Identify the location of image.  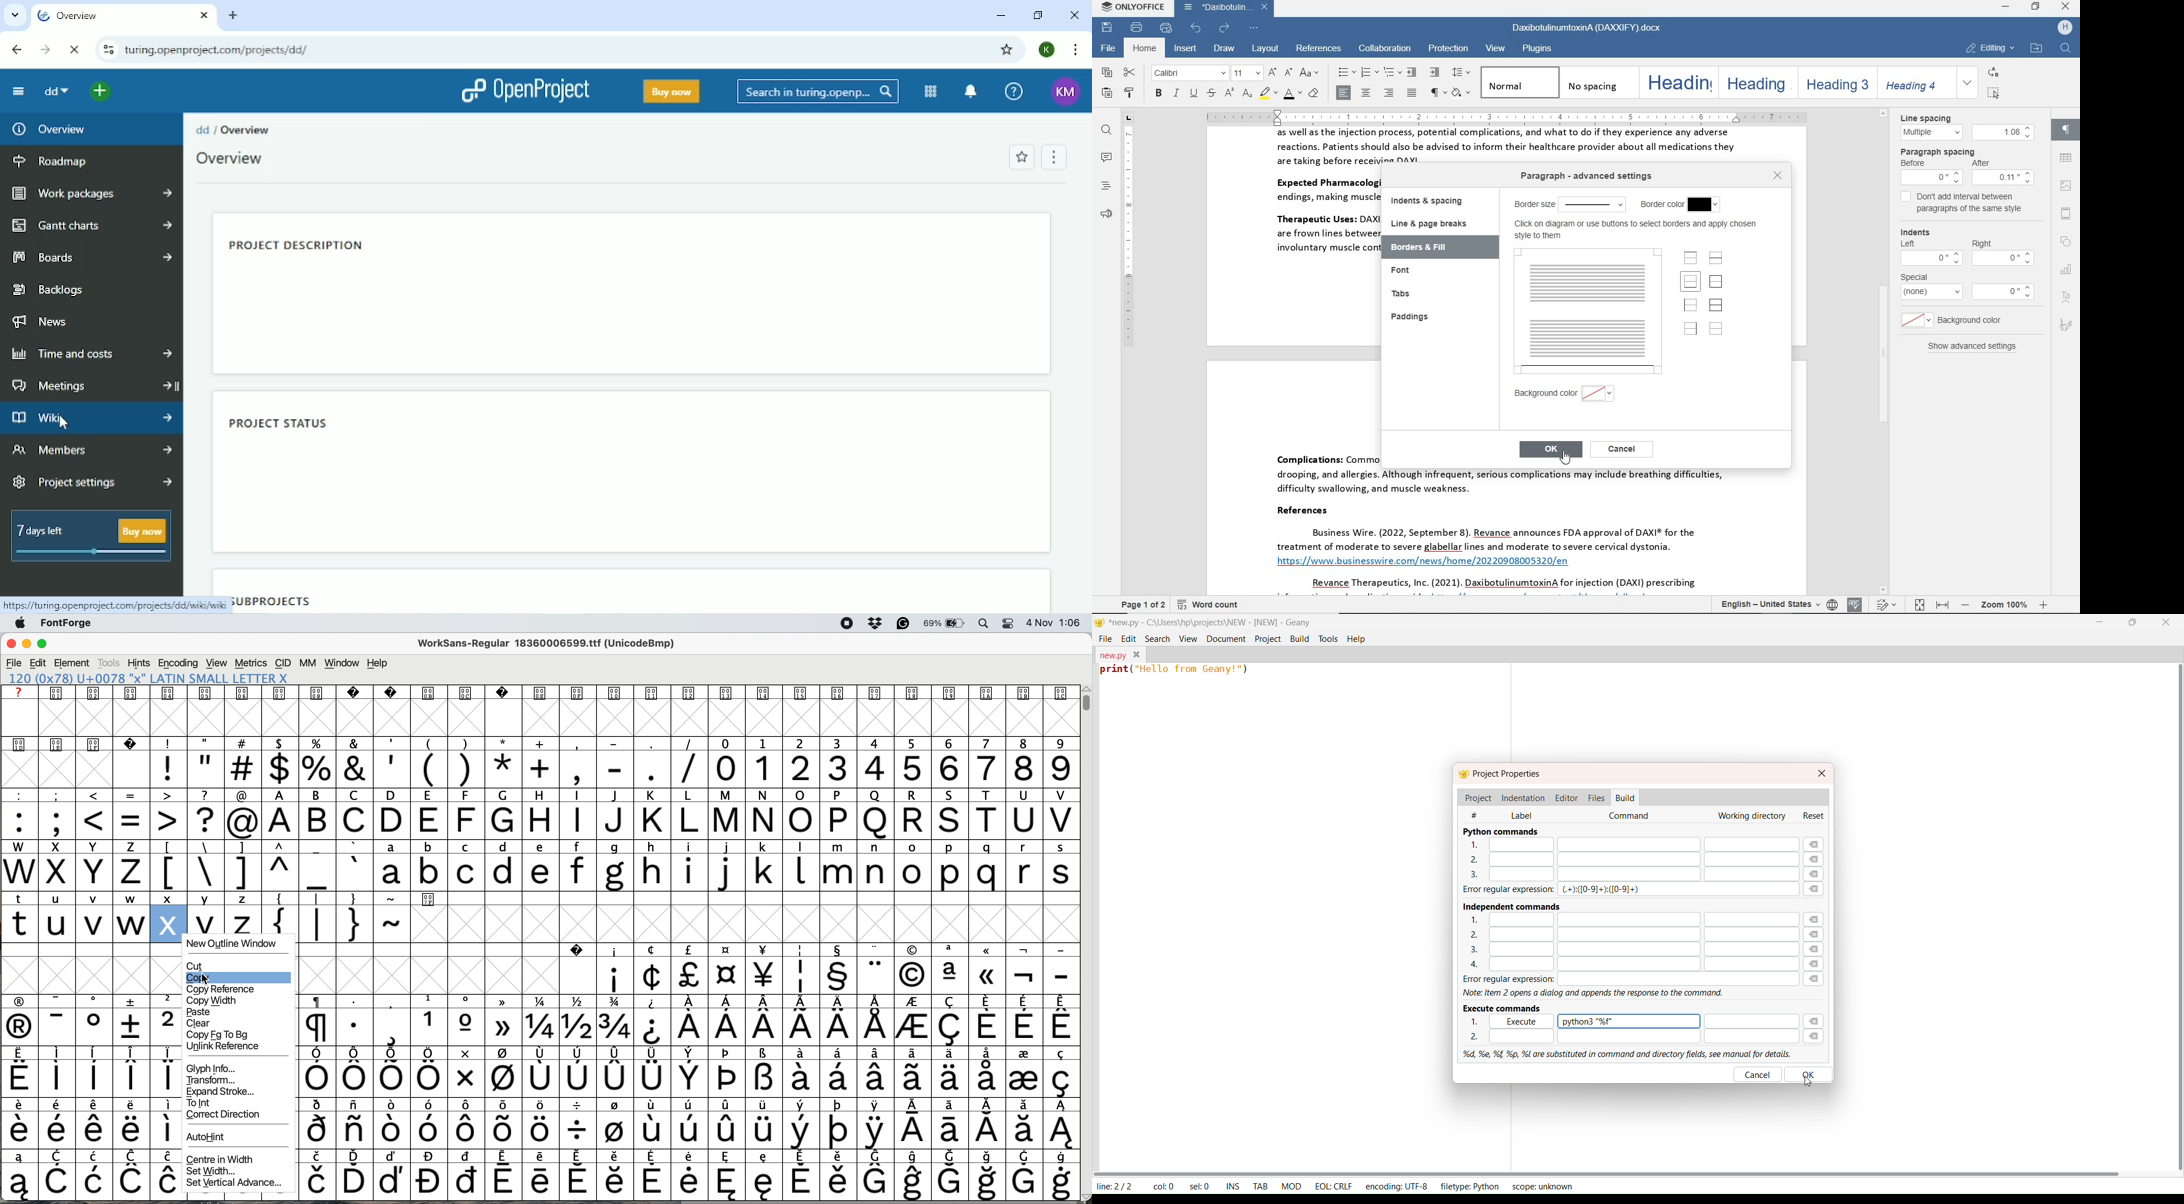
(2066, 186).